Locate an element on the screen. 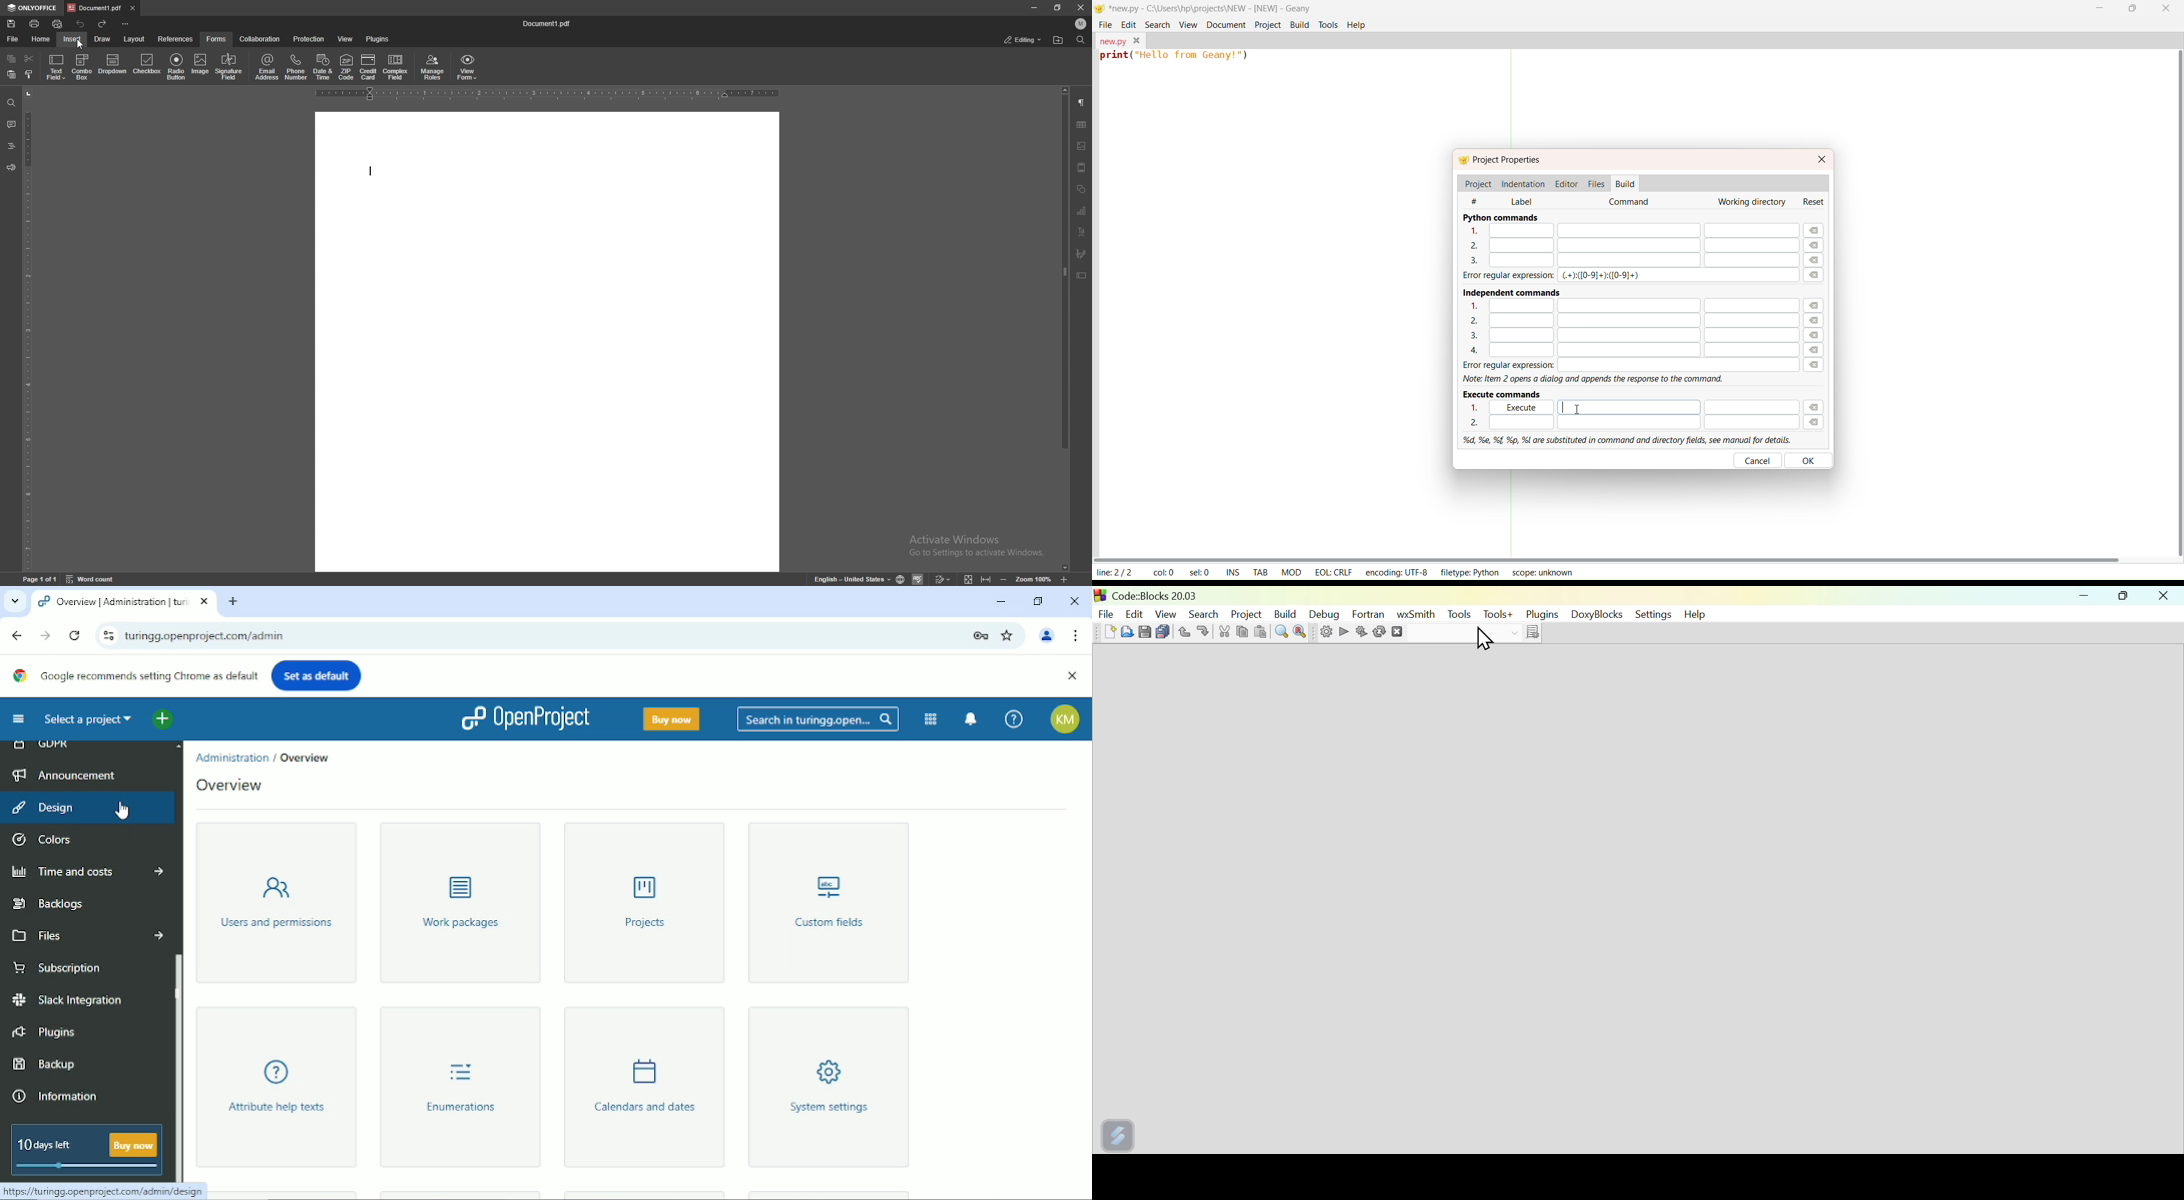 This screenshot has width=2184, height=1204. resize is located at coordinates (1059, 7).